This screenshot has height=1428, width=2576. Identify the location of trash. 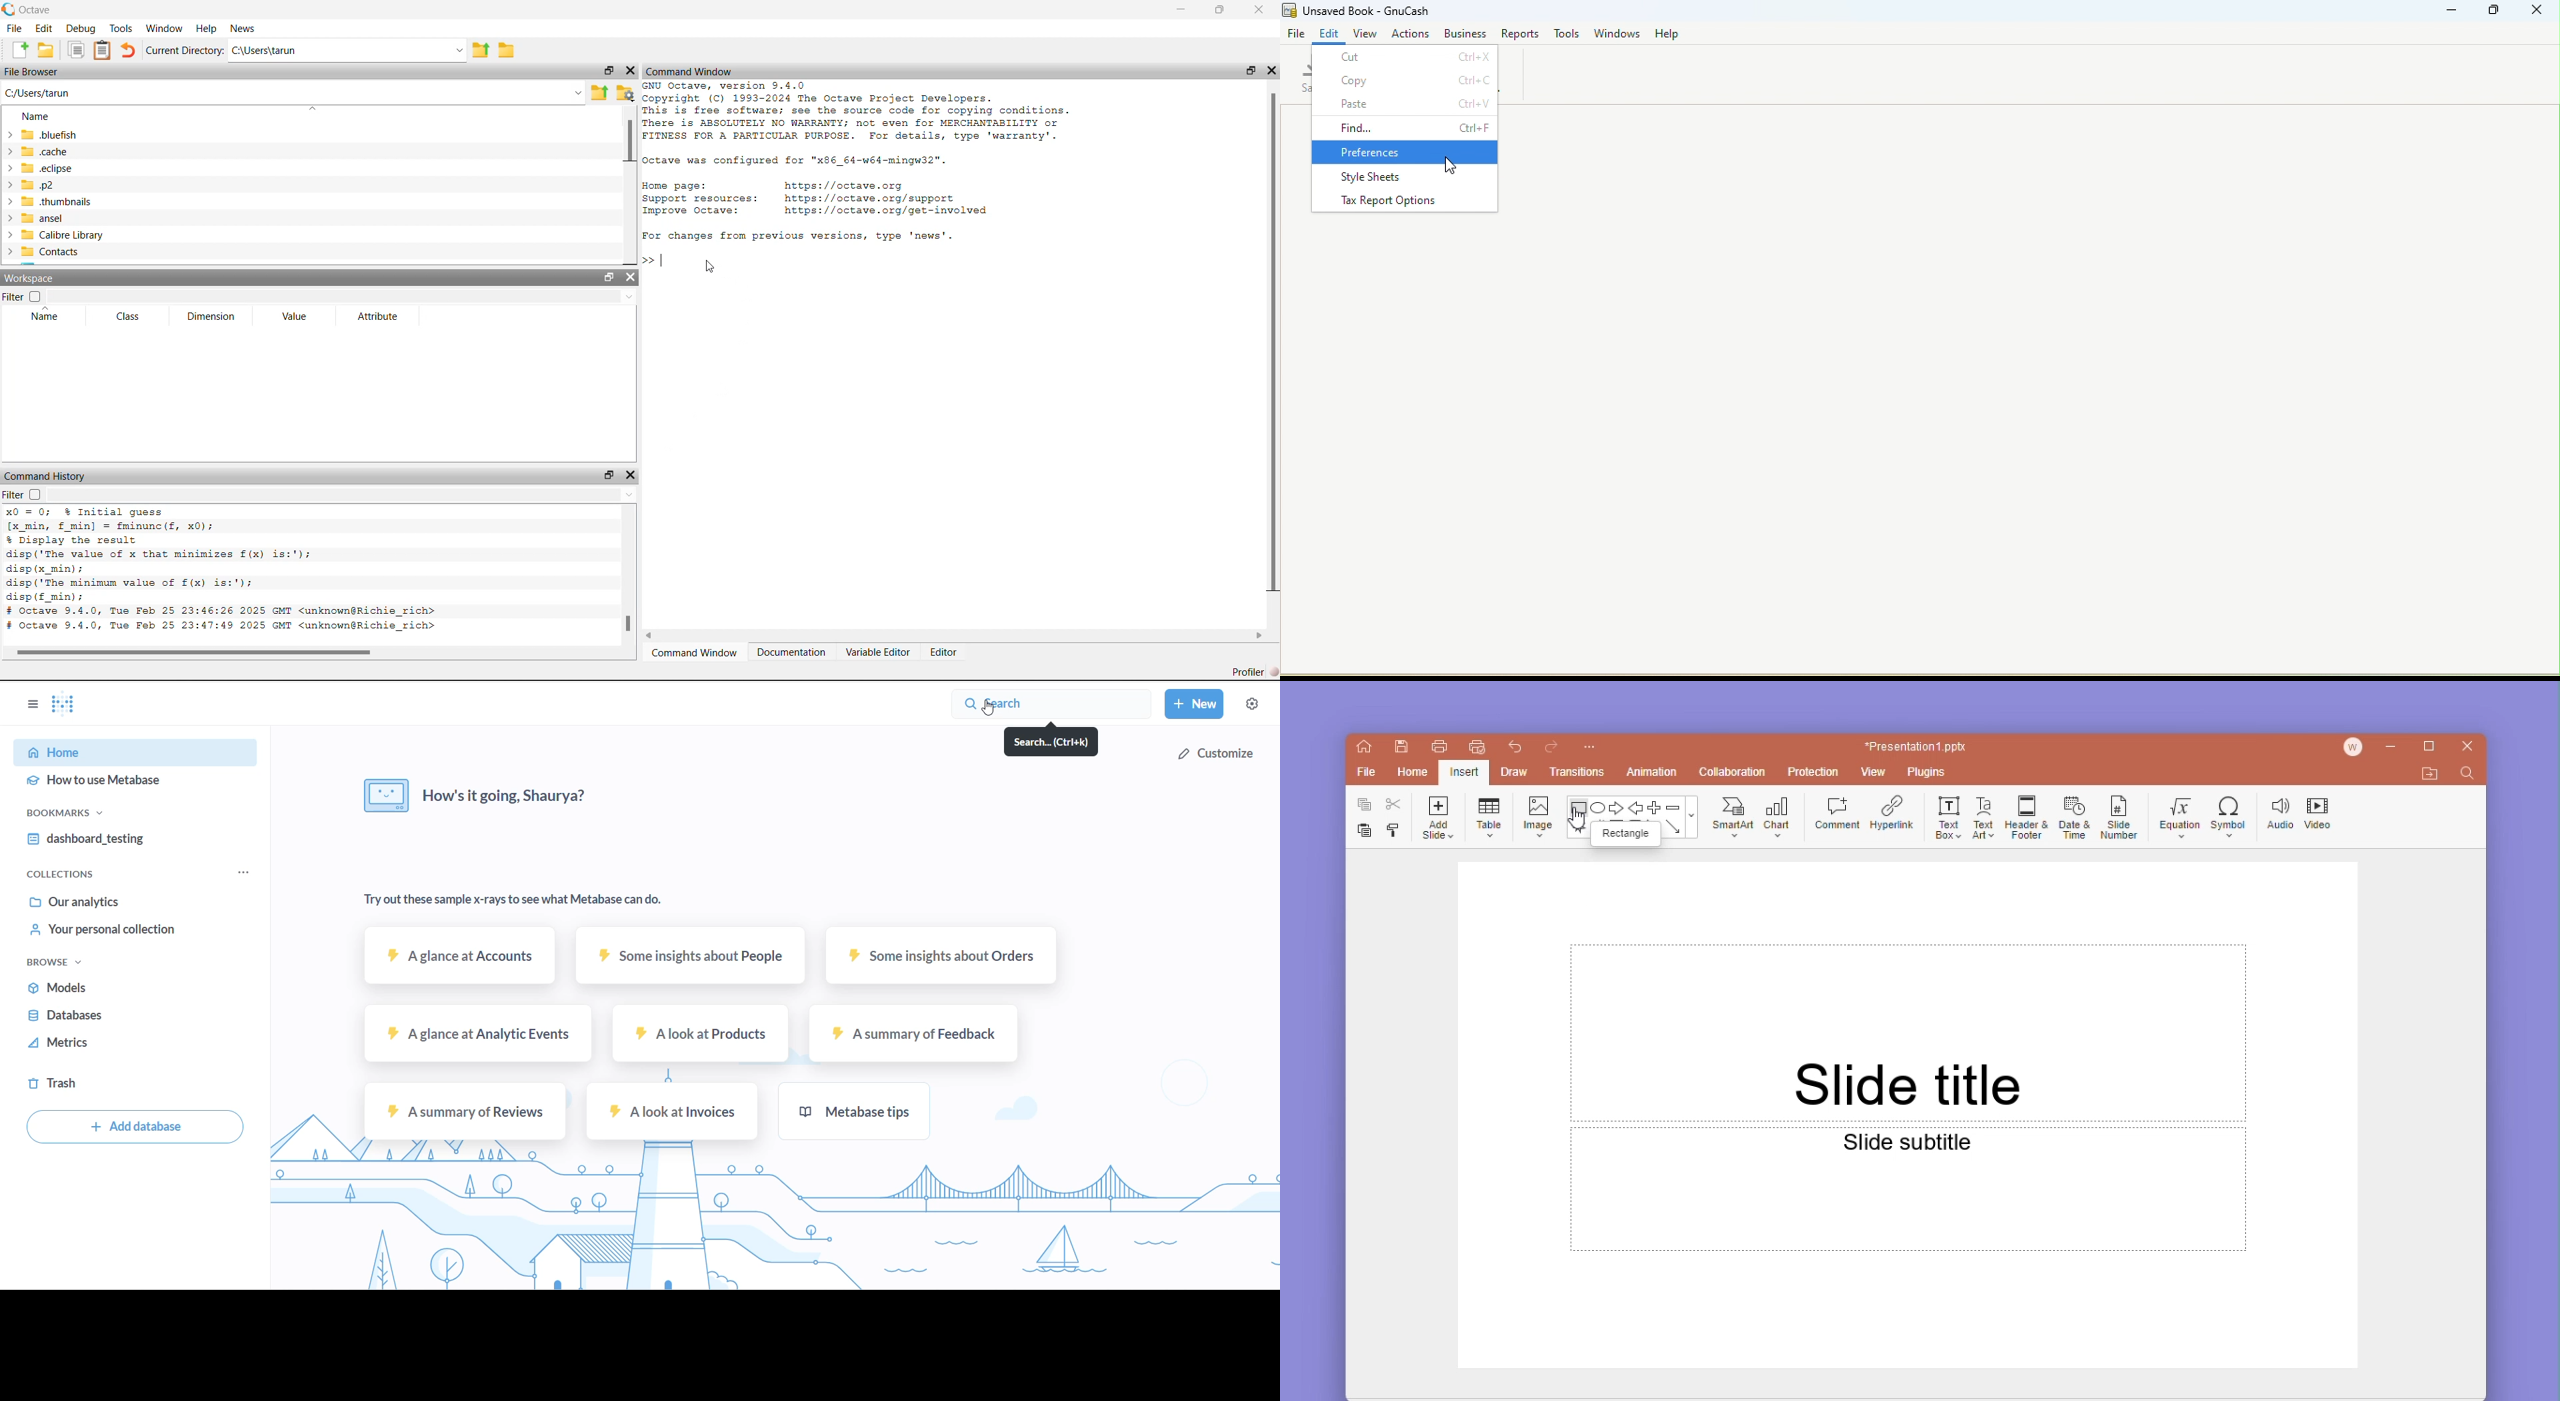
(101, 1084).